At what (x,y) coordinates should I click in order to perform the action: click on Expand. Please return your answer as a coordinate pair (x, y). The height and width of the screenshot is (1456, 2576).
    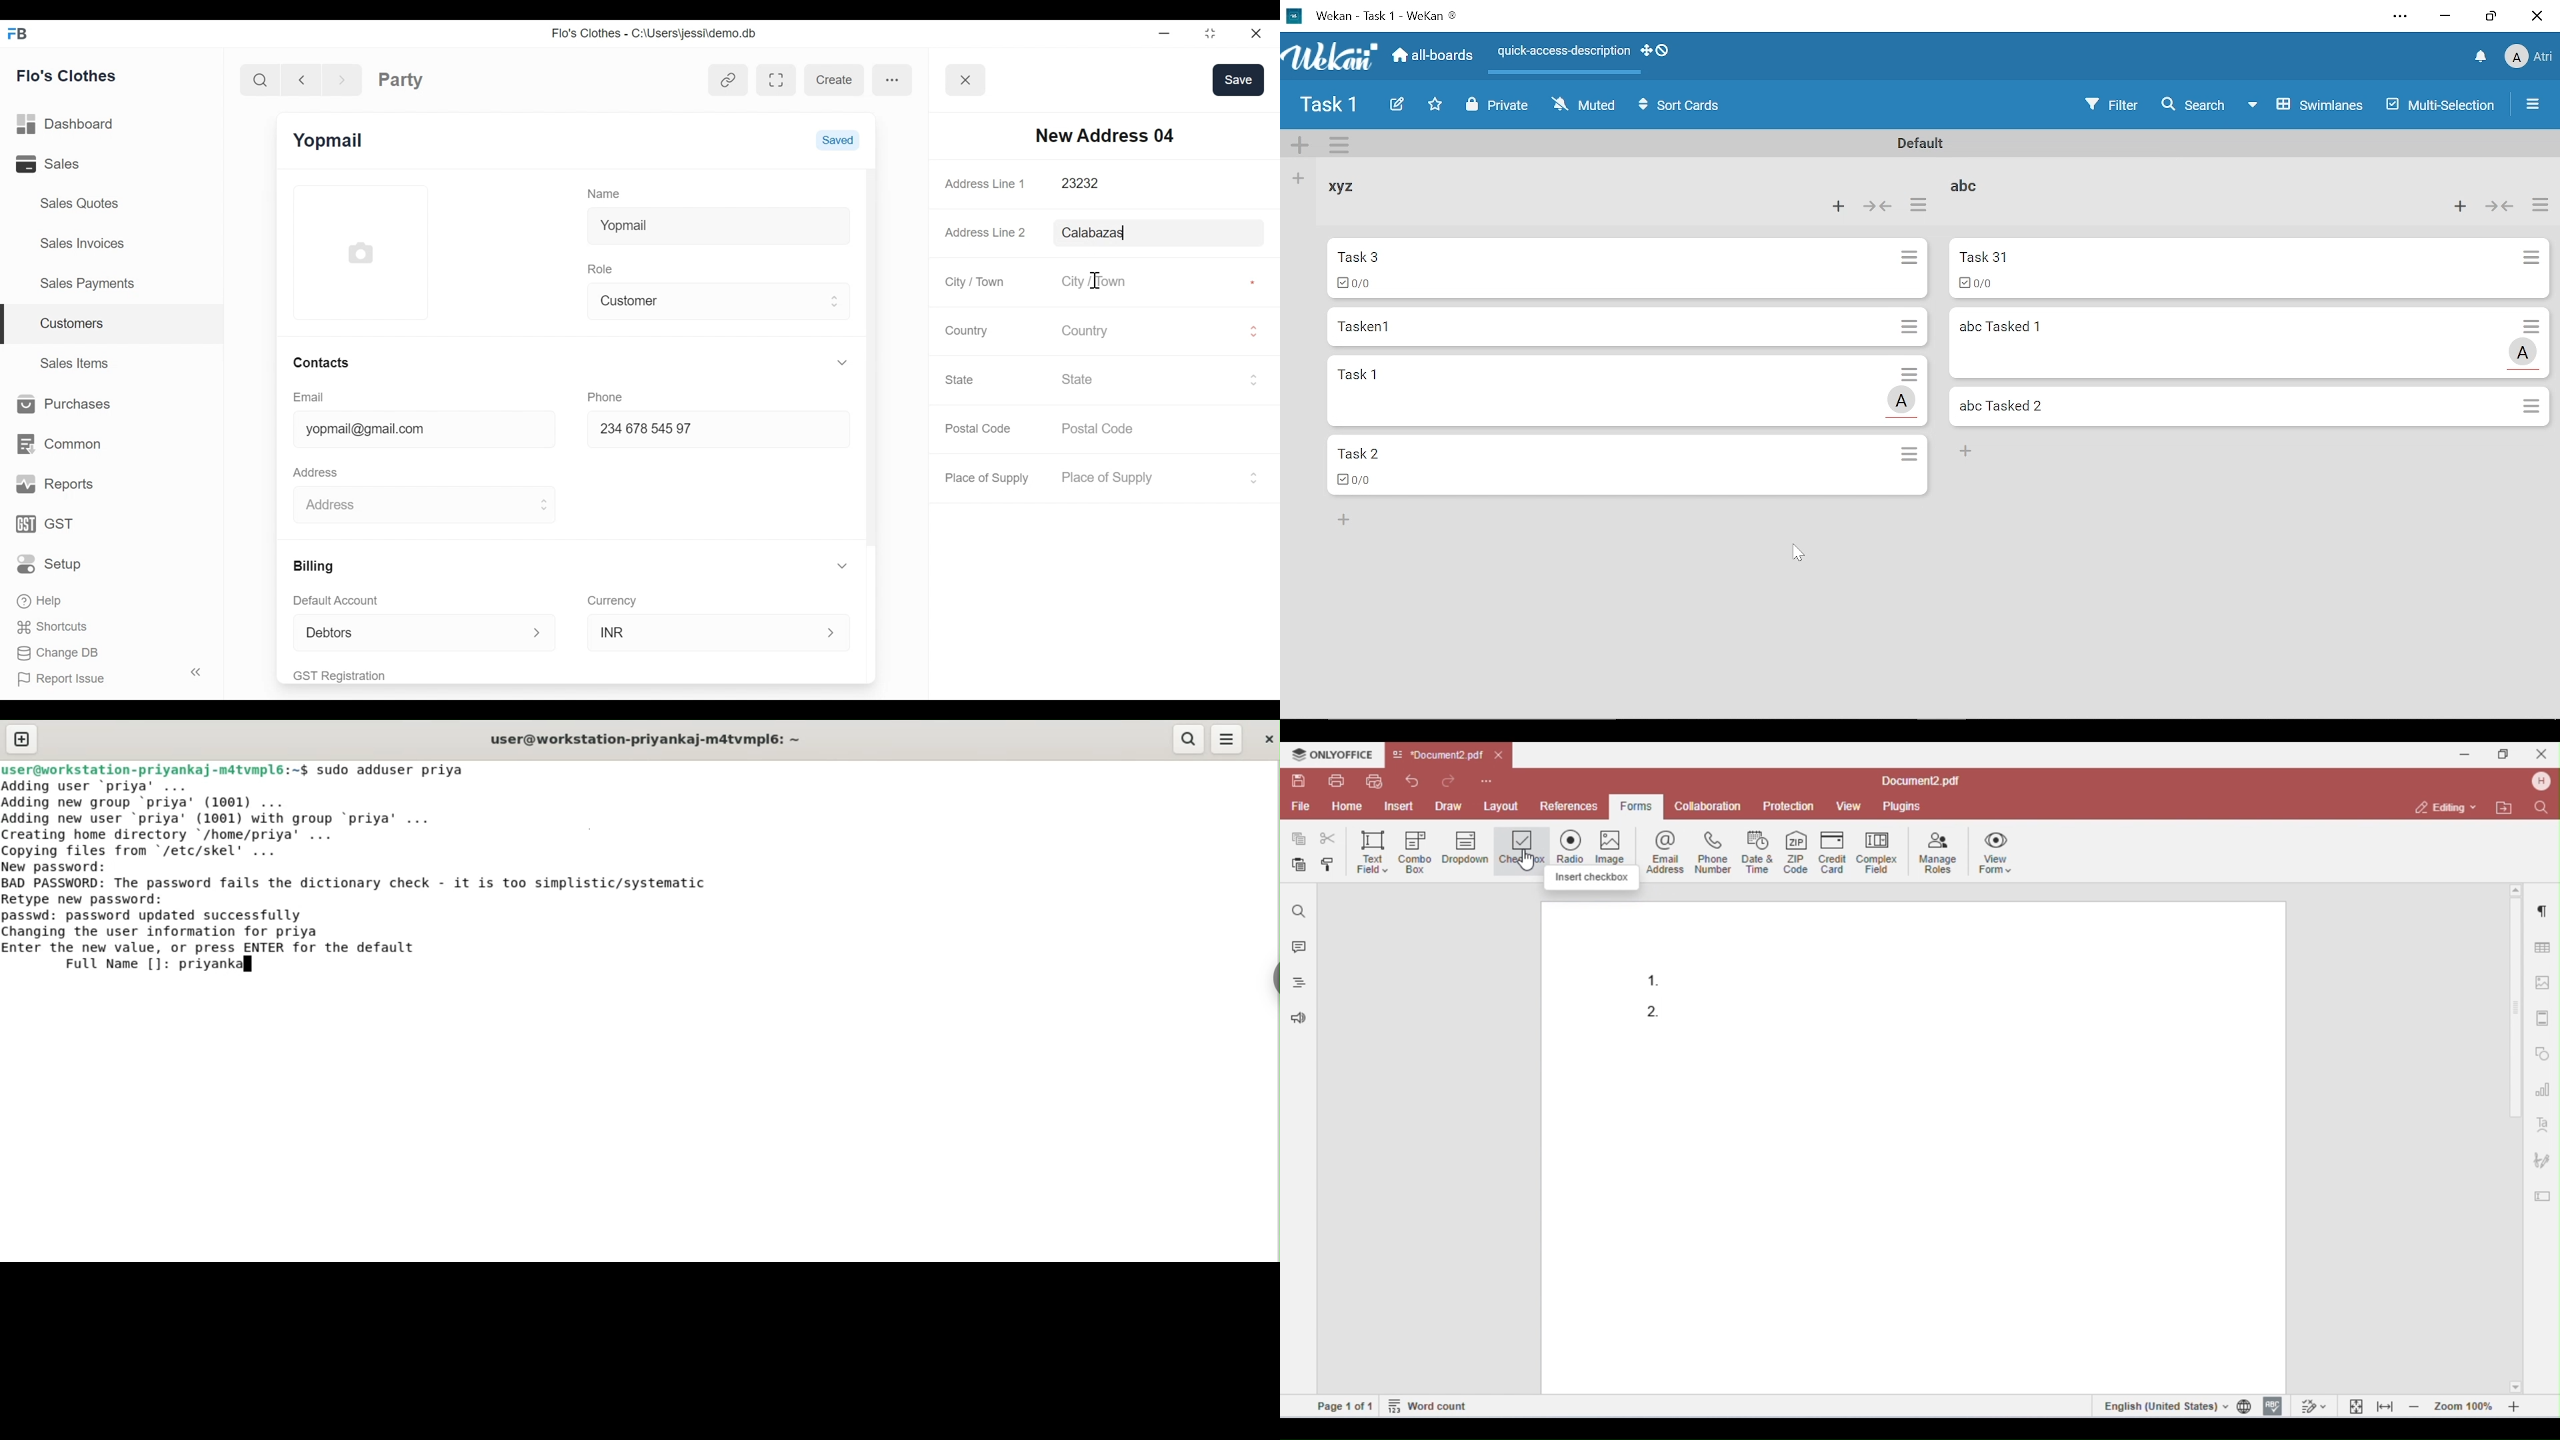
    Looking at the image, I should click on (842, 362).